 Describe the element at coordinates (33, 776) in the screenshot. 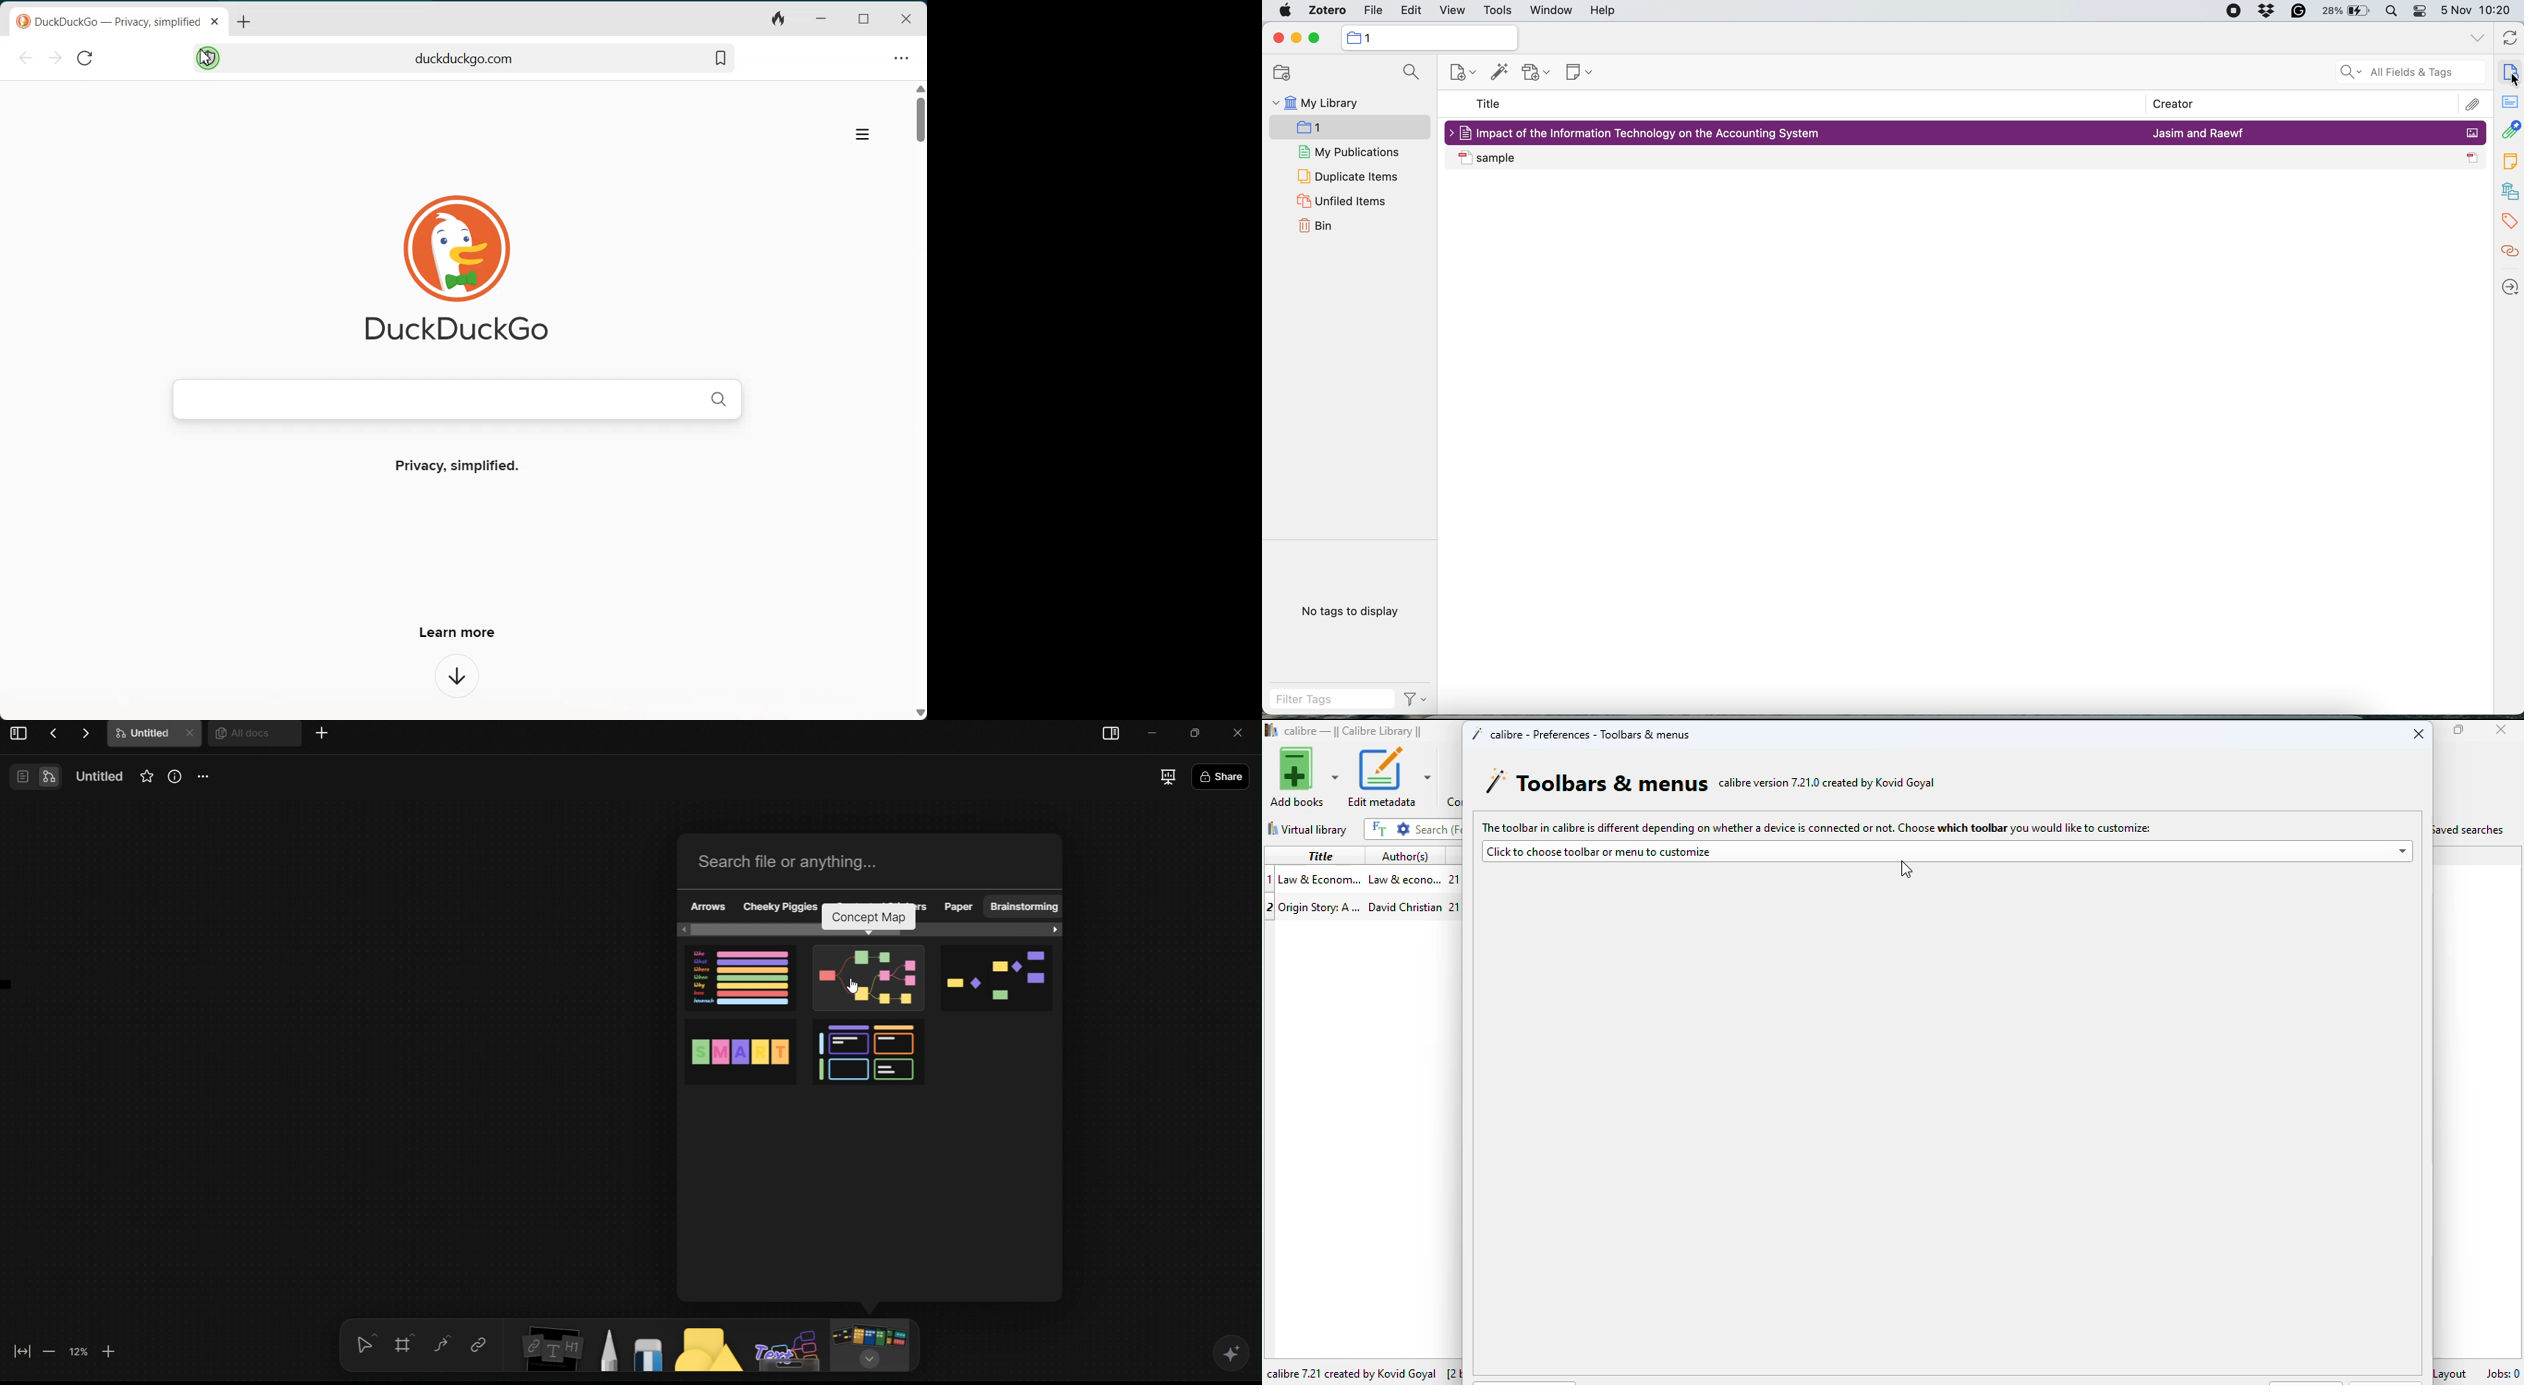

I see `View` at that location.